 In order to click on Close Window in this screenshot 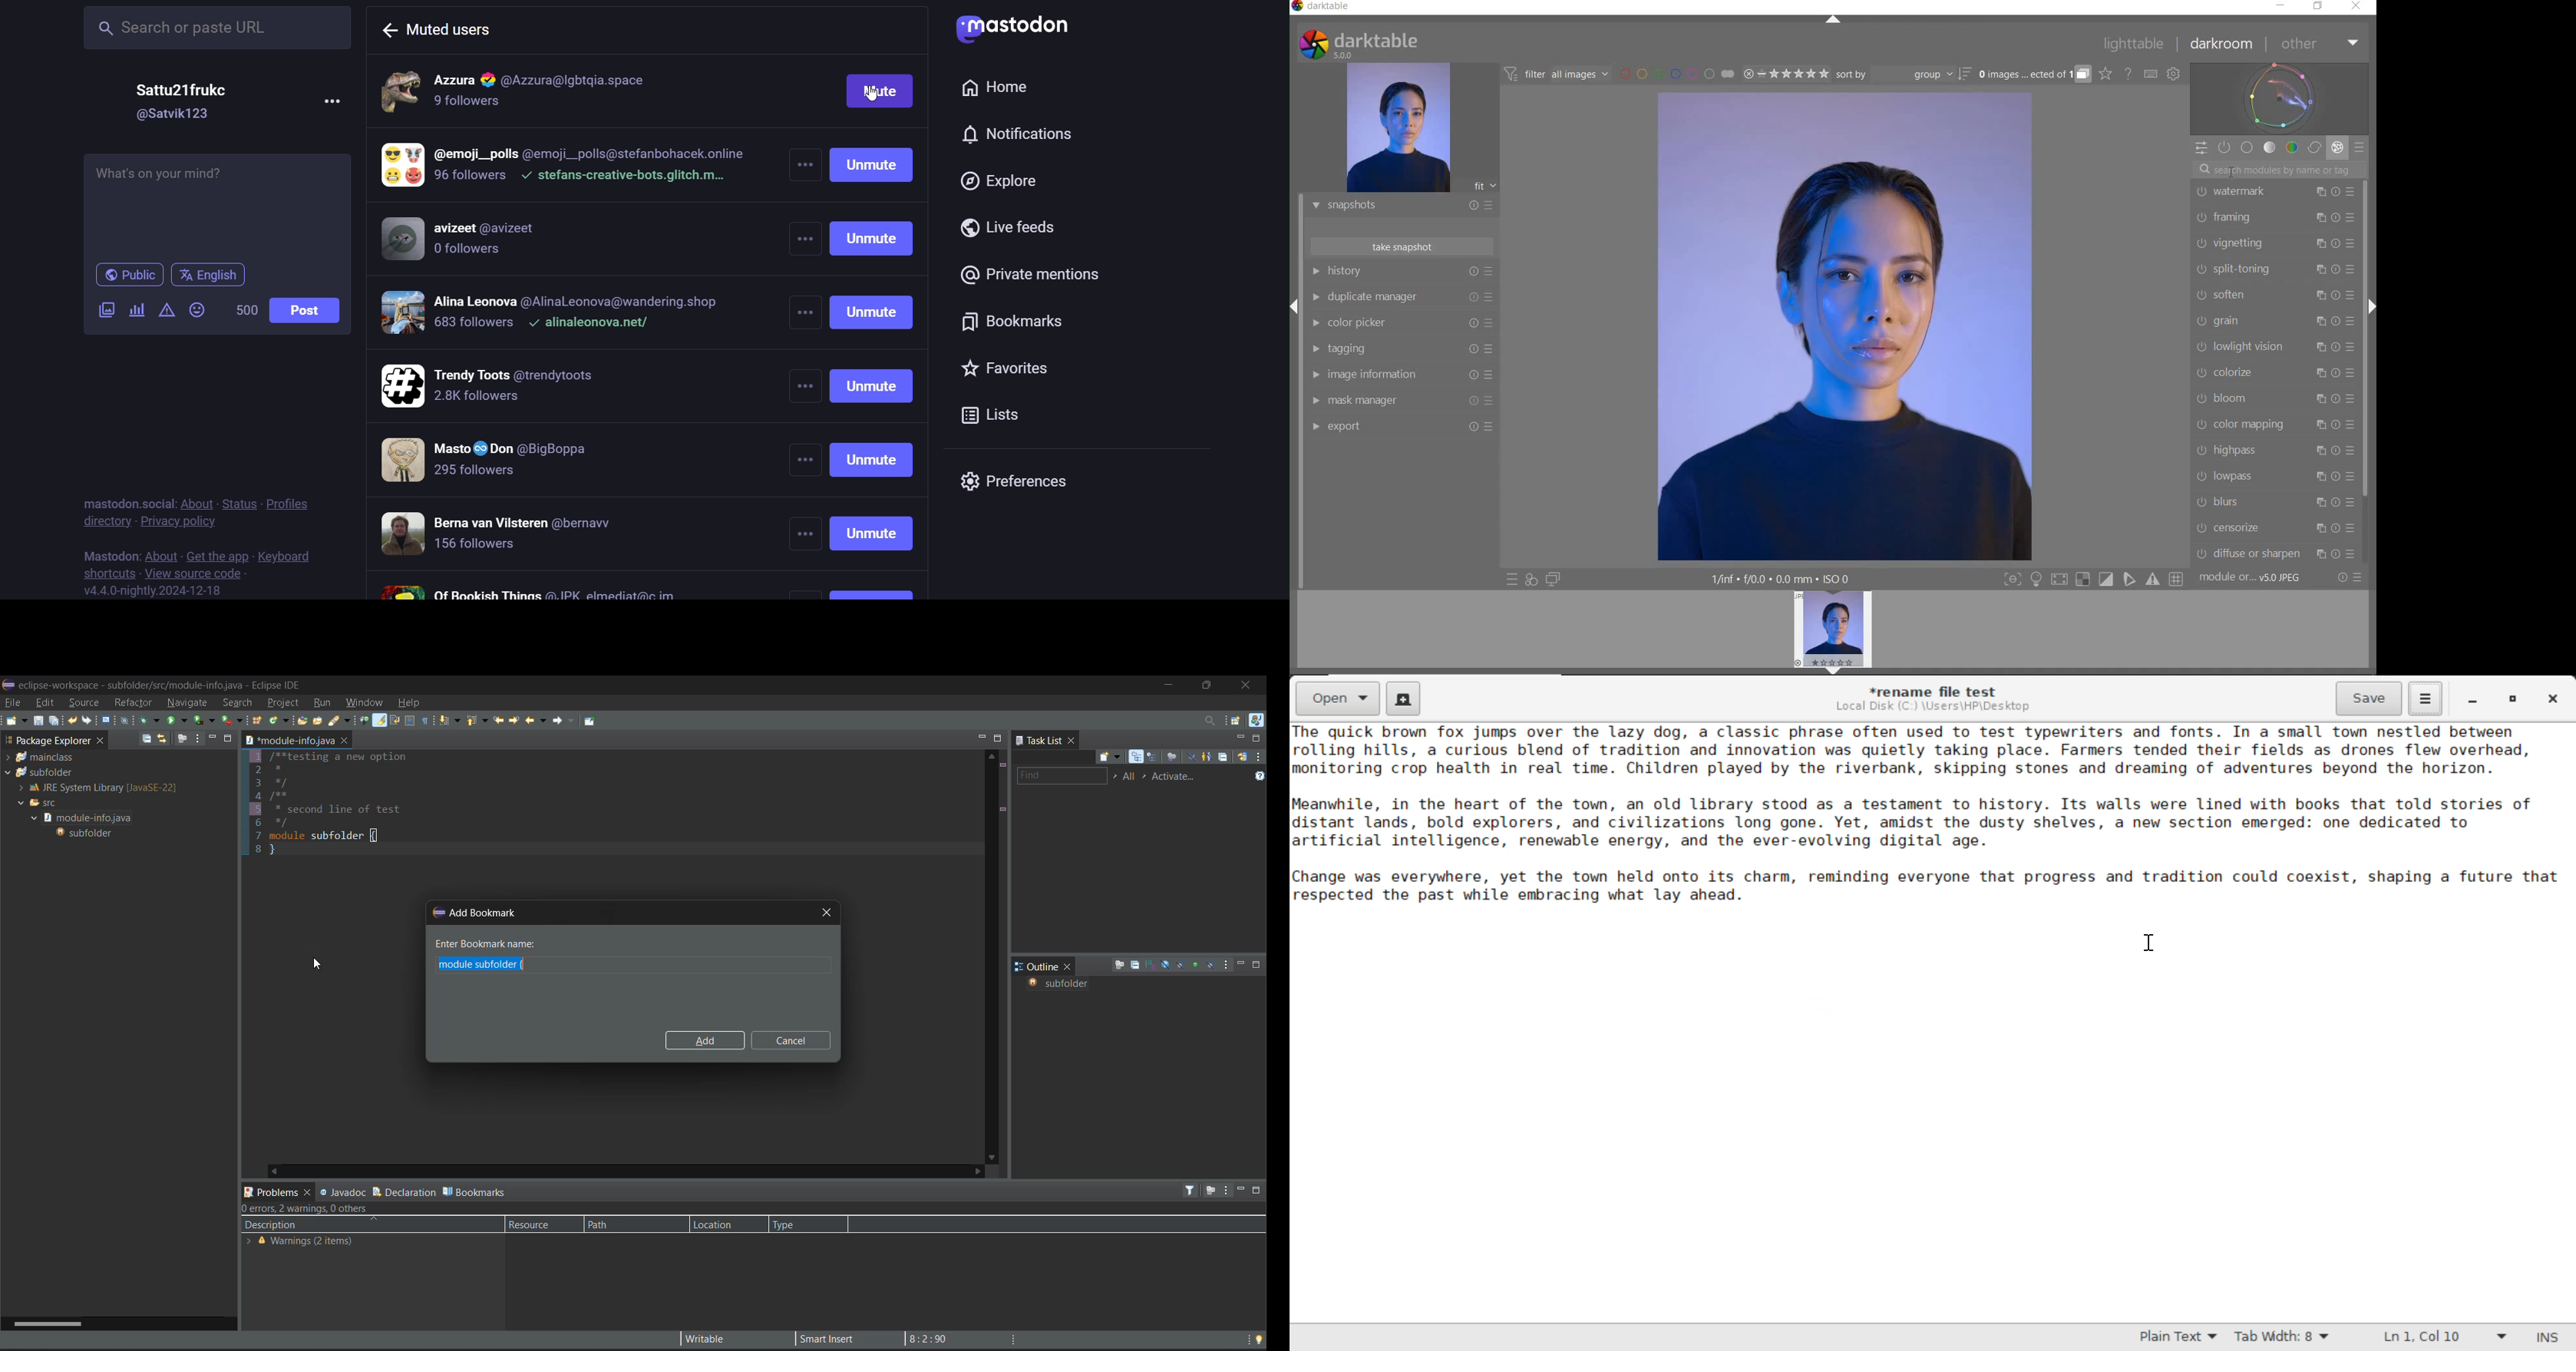, I will do `click(2551, 698)`.